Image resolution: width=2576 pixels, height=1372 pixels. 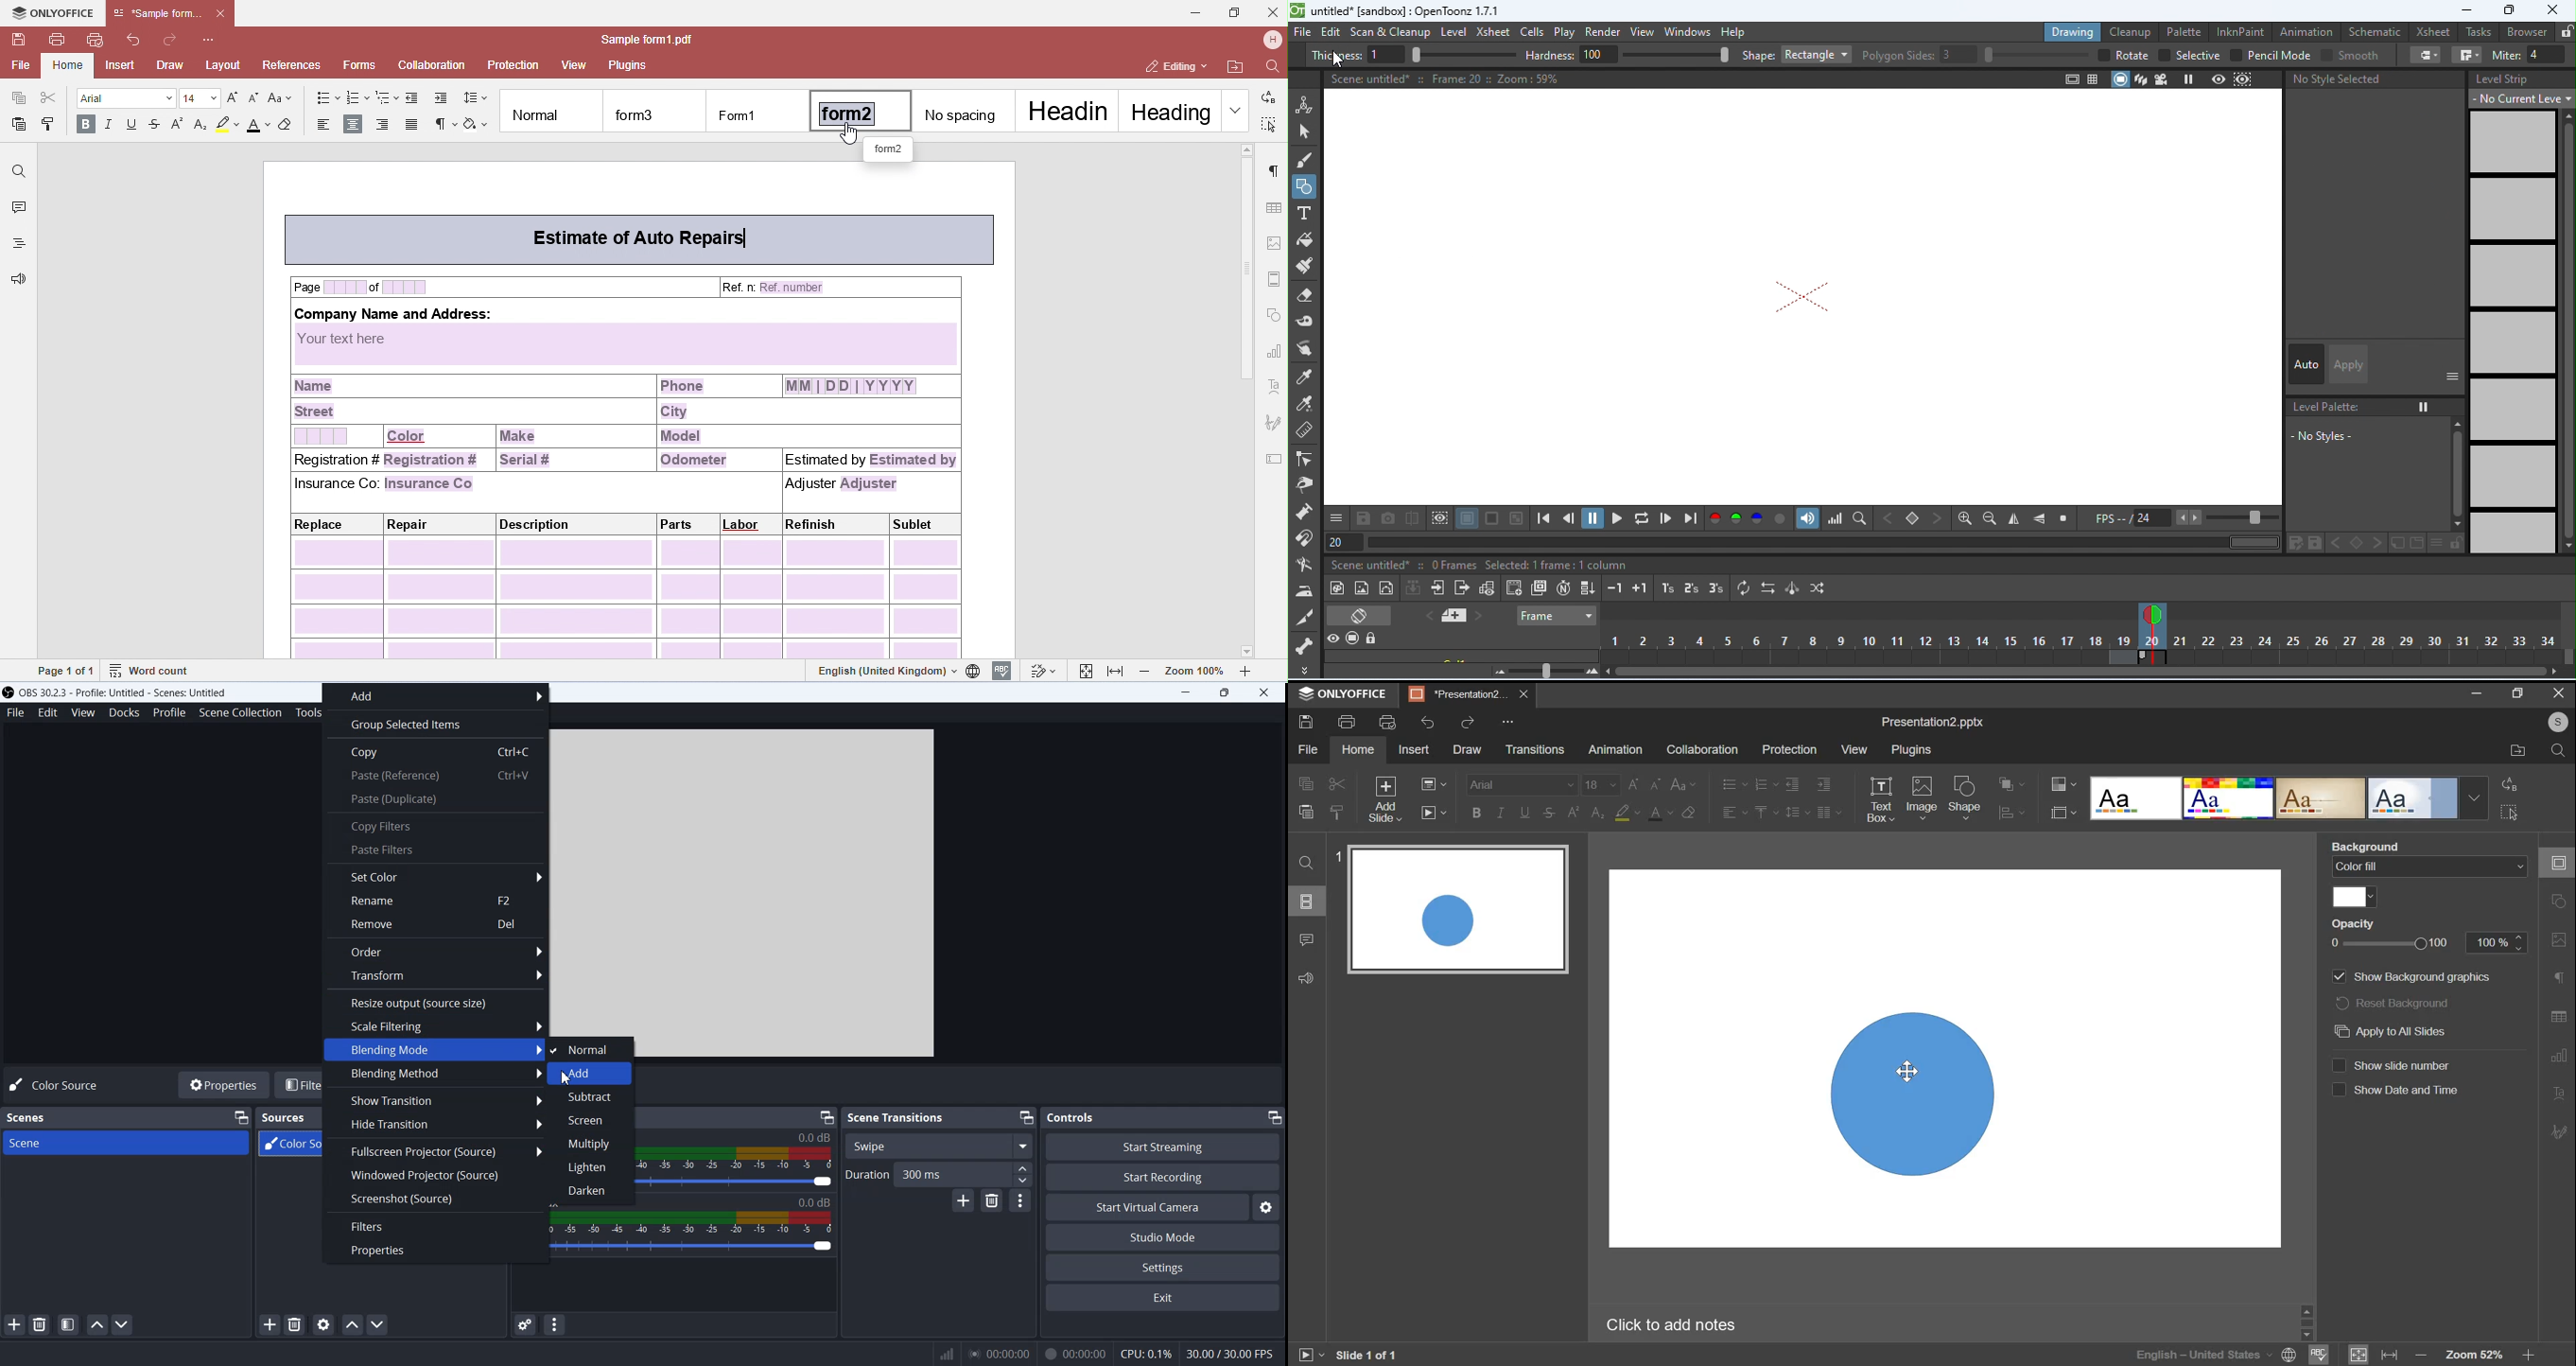 What do you see at coordinates (1548, 812) in the screenshot?
I see `strike through` at bounding box center [1548, 812].